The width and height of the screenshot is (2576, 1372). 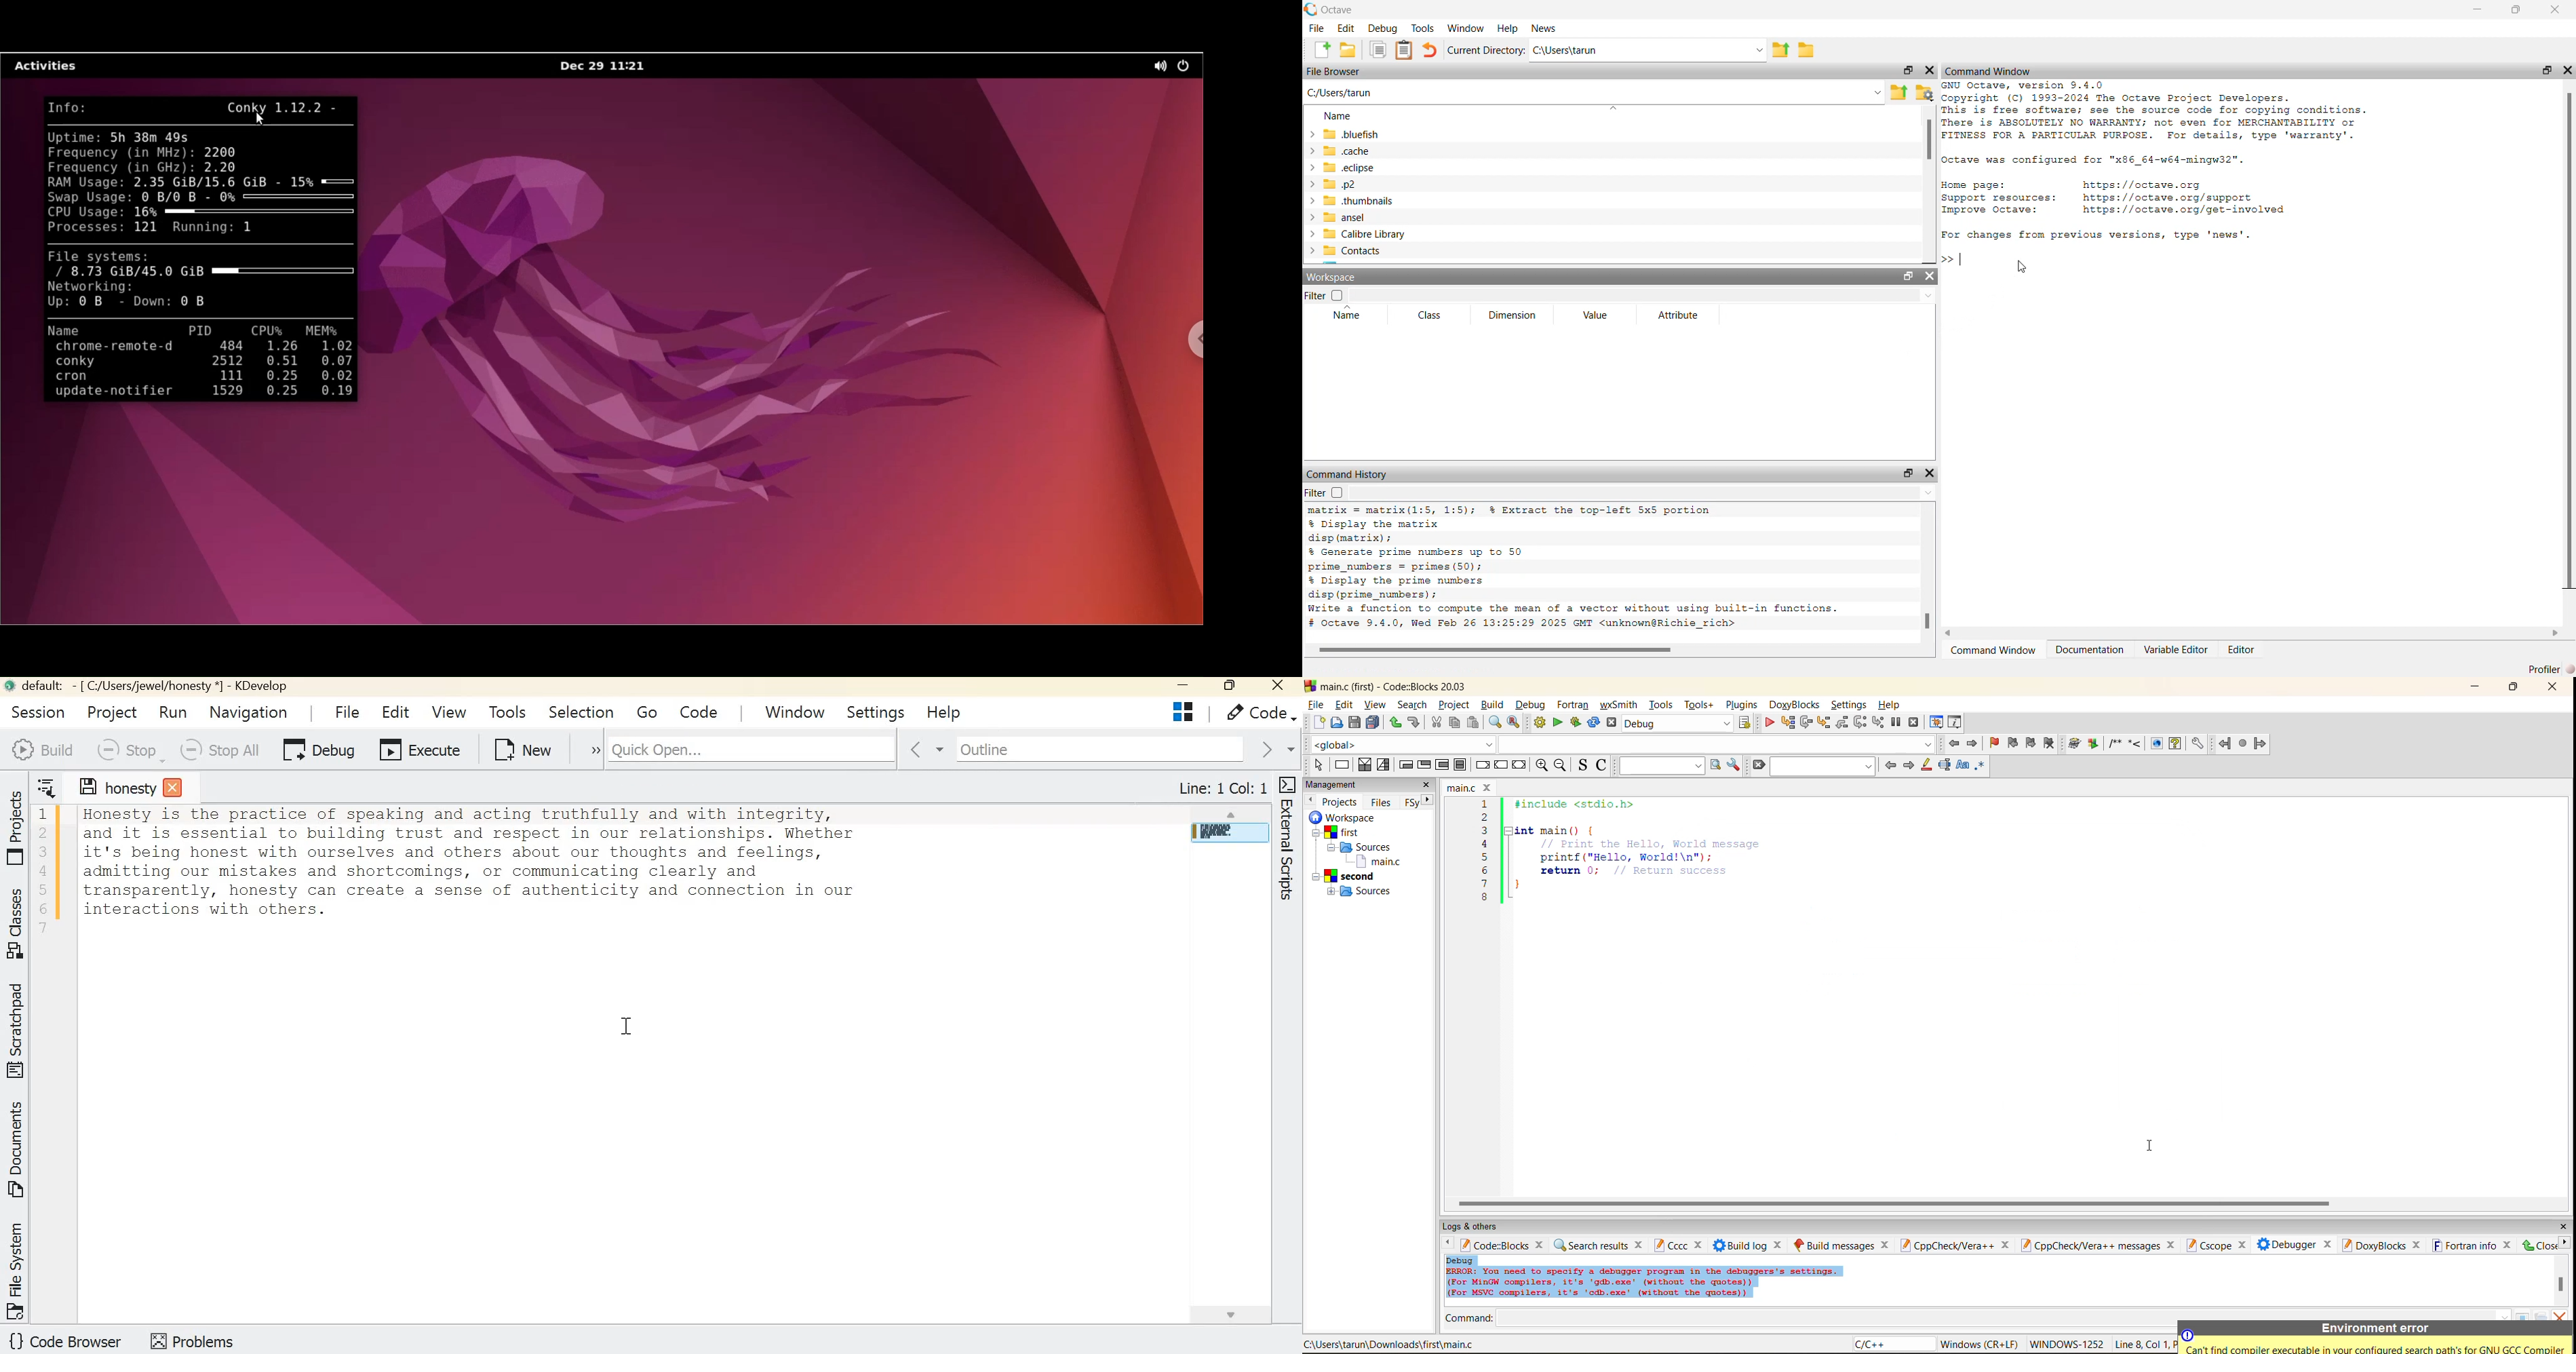 I want to click on Run, so click(x=176, y=712).